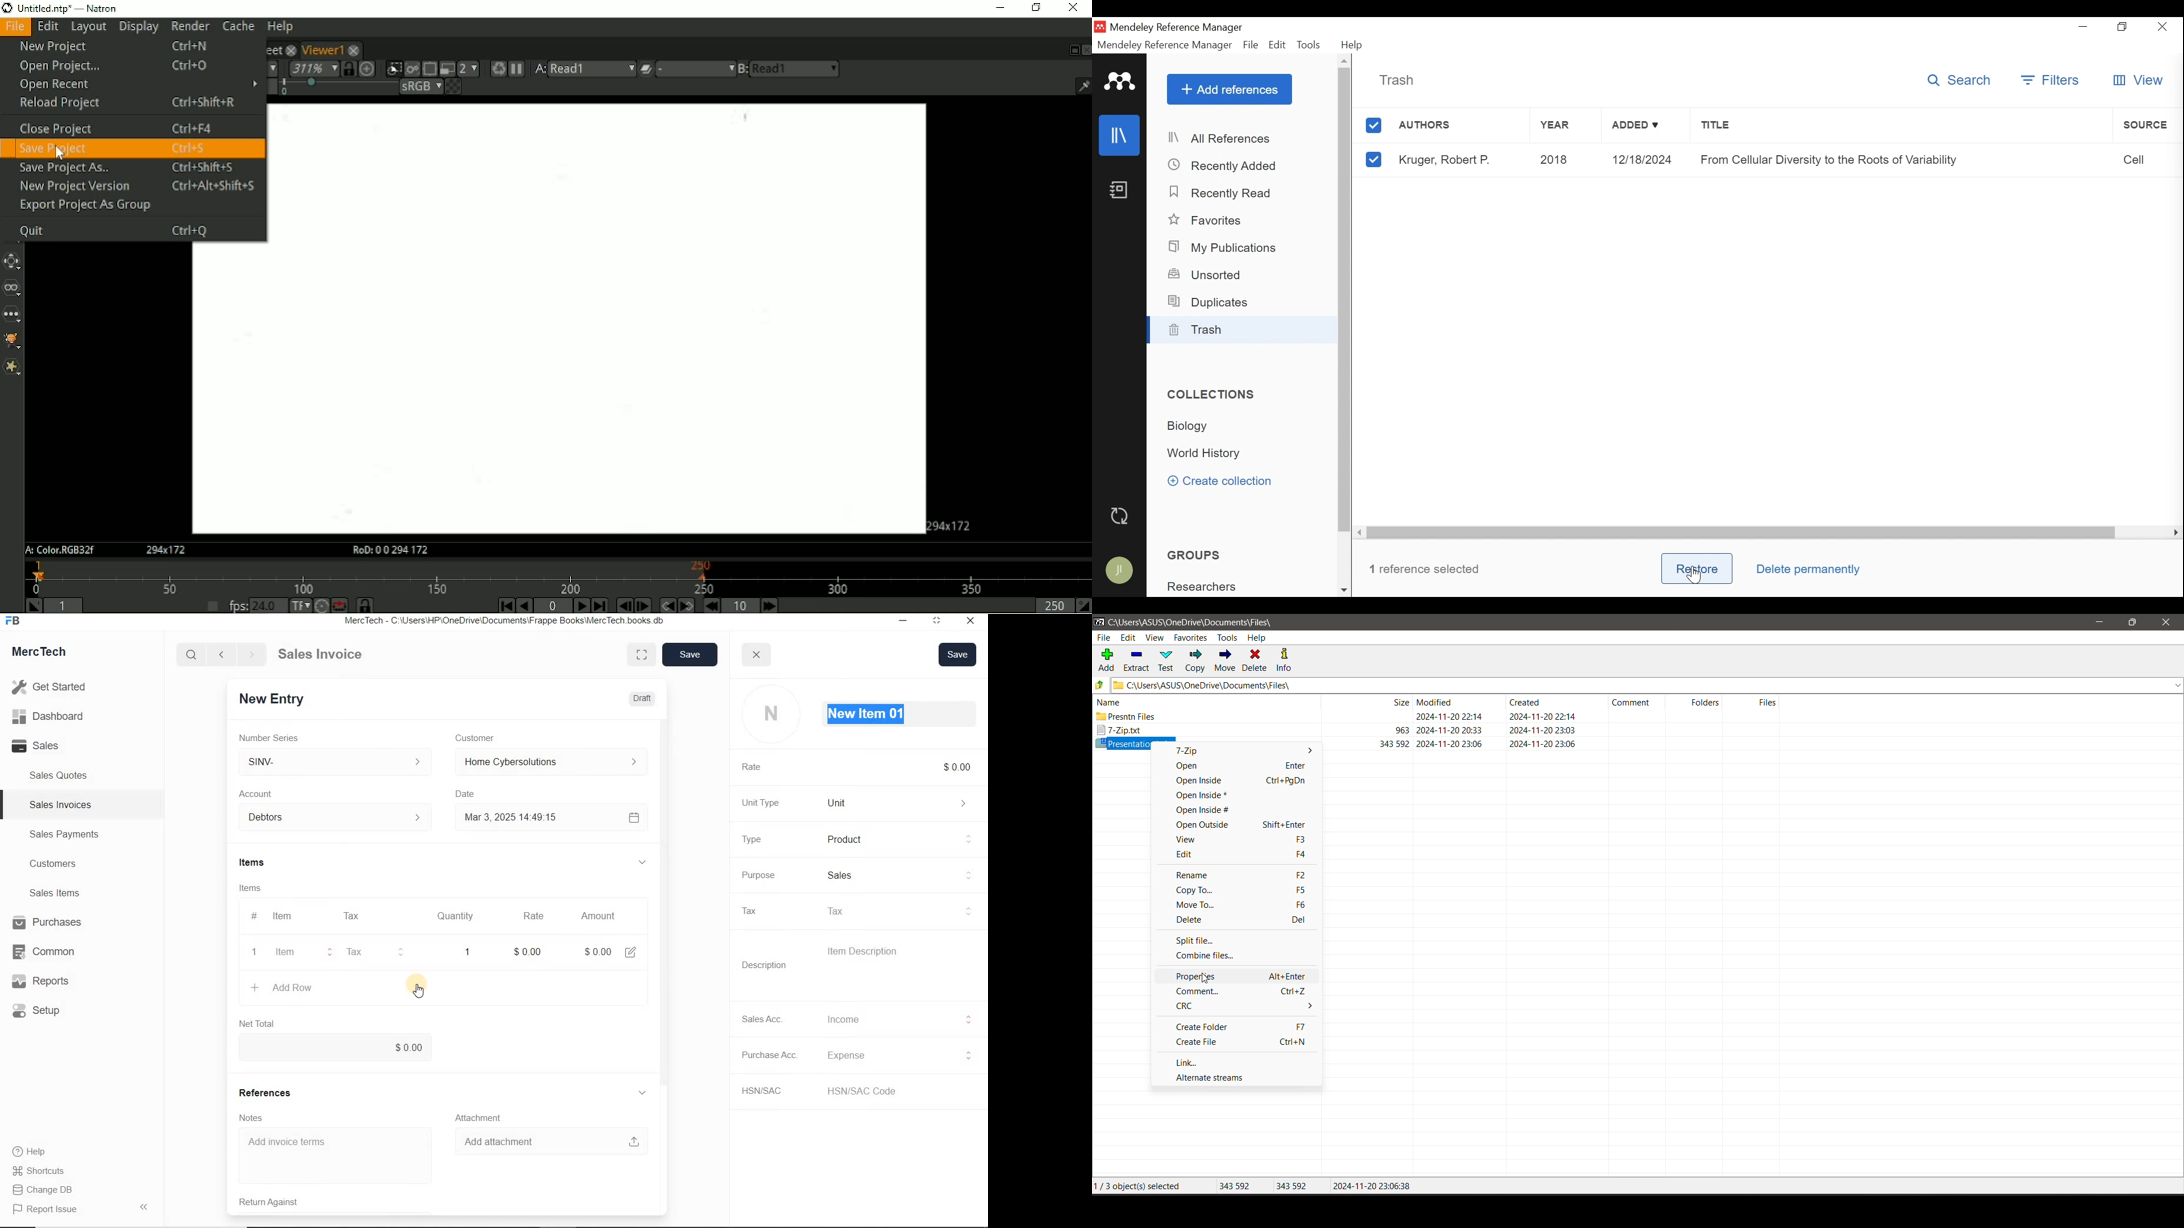 This screenshot has height=1232, width=2184. I want to click on 1/3 object(s) selecte, so click(1140, 1188).